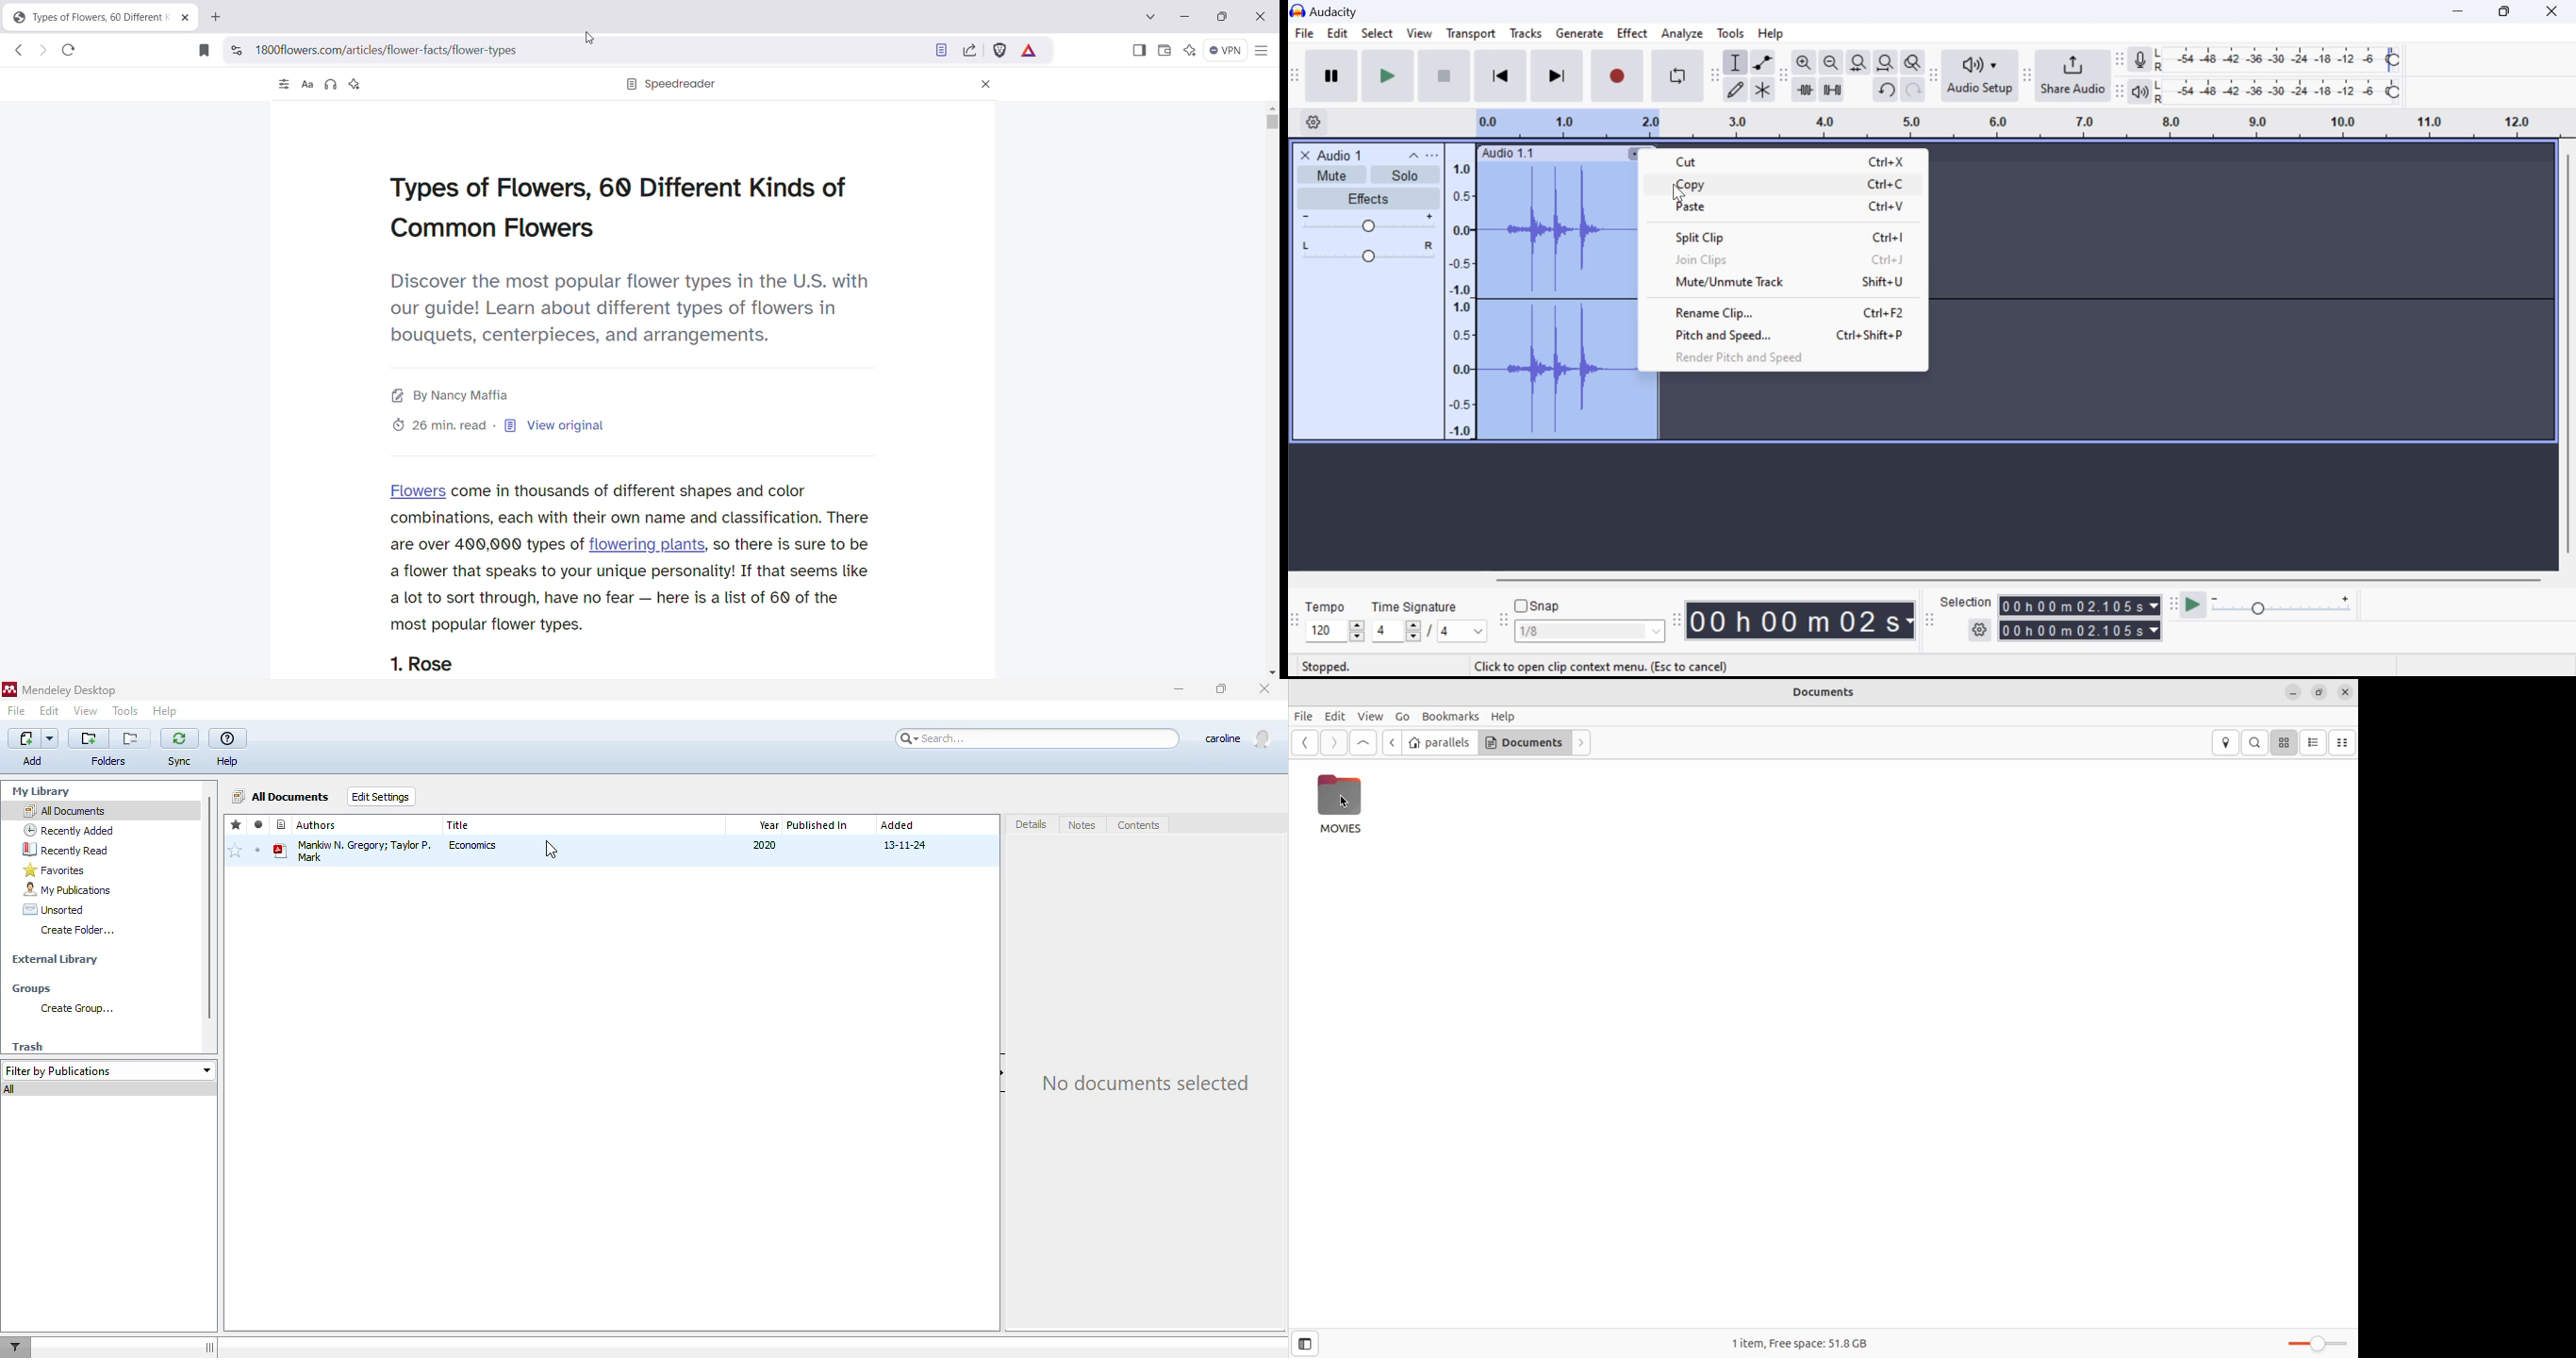 This screenshot has height=1372, width=2576. What do you see at coordinates (1555, 79) in the screenshot?
I see `Skip To End` at bounding box center [1555, 79].